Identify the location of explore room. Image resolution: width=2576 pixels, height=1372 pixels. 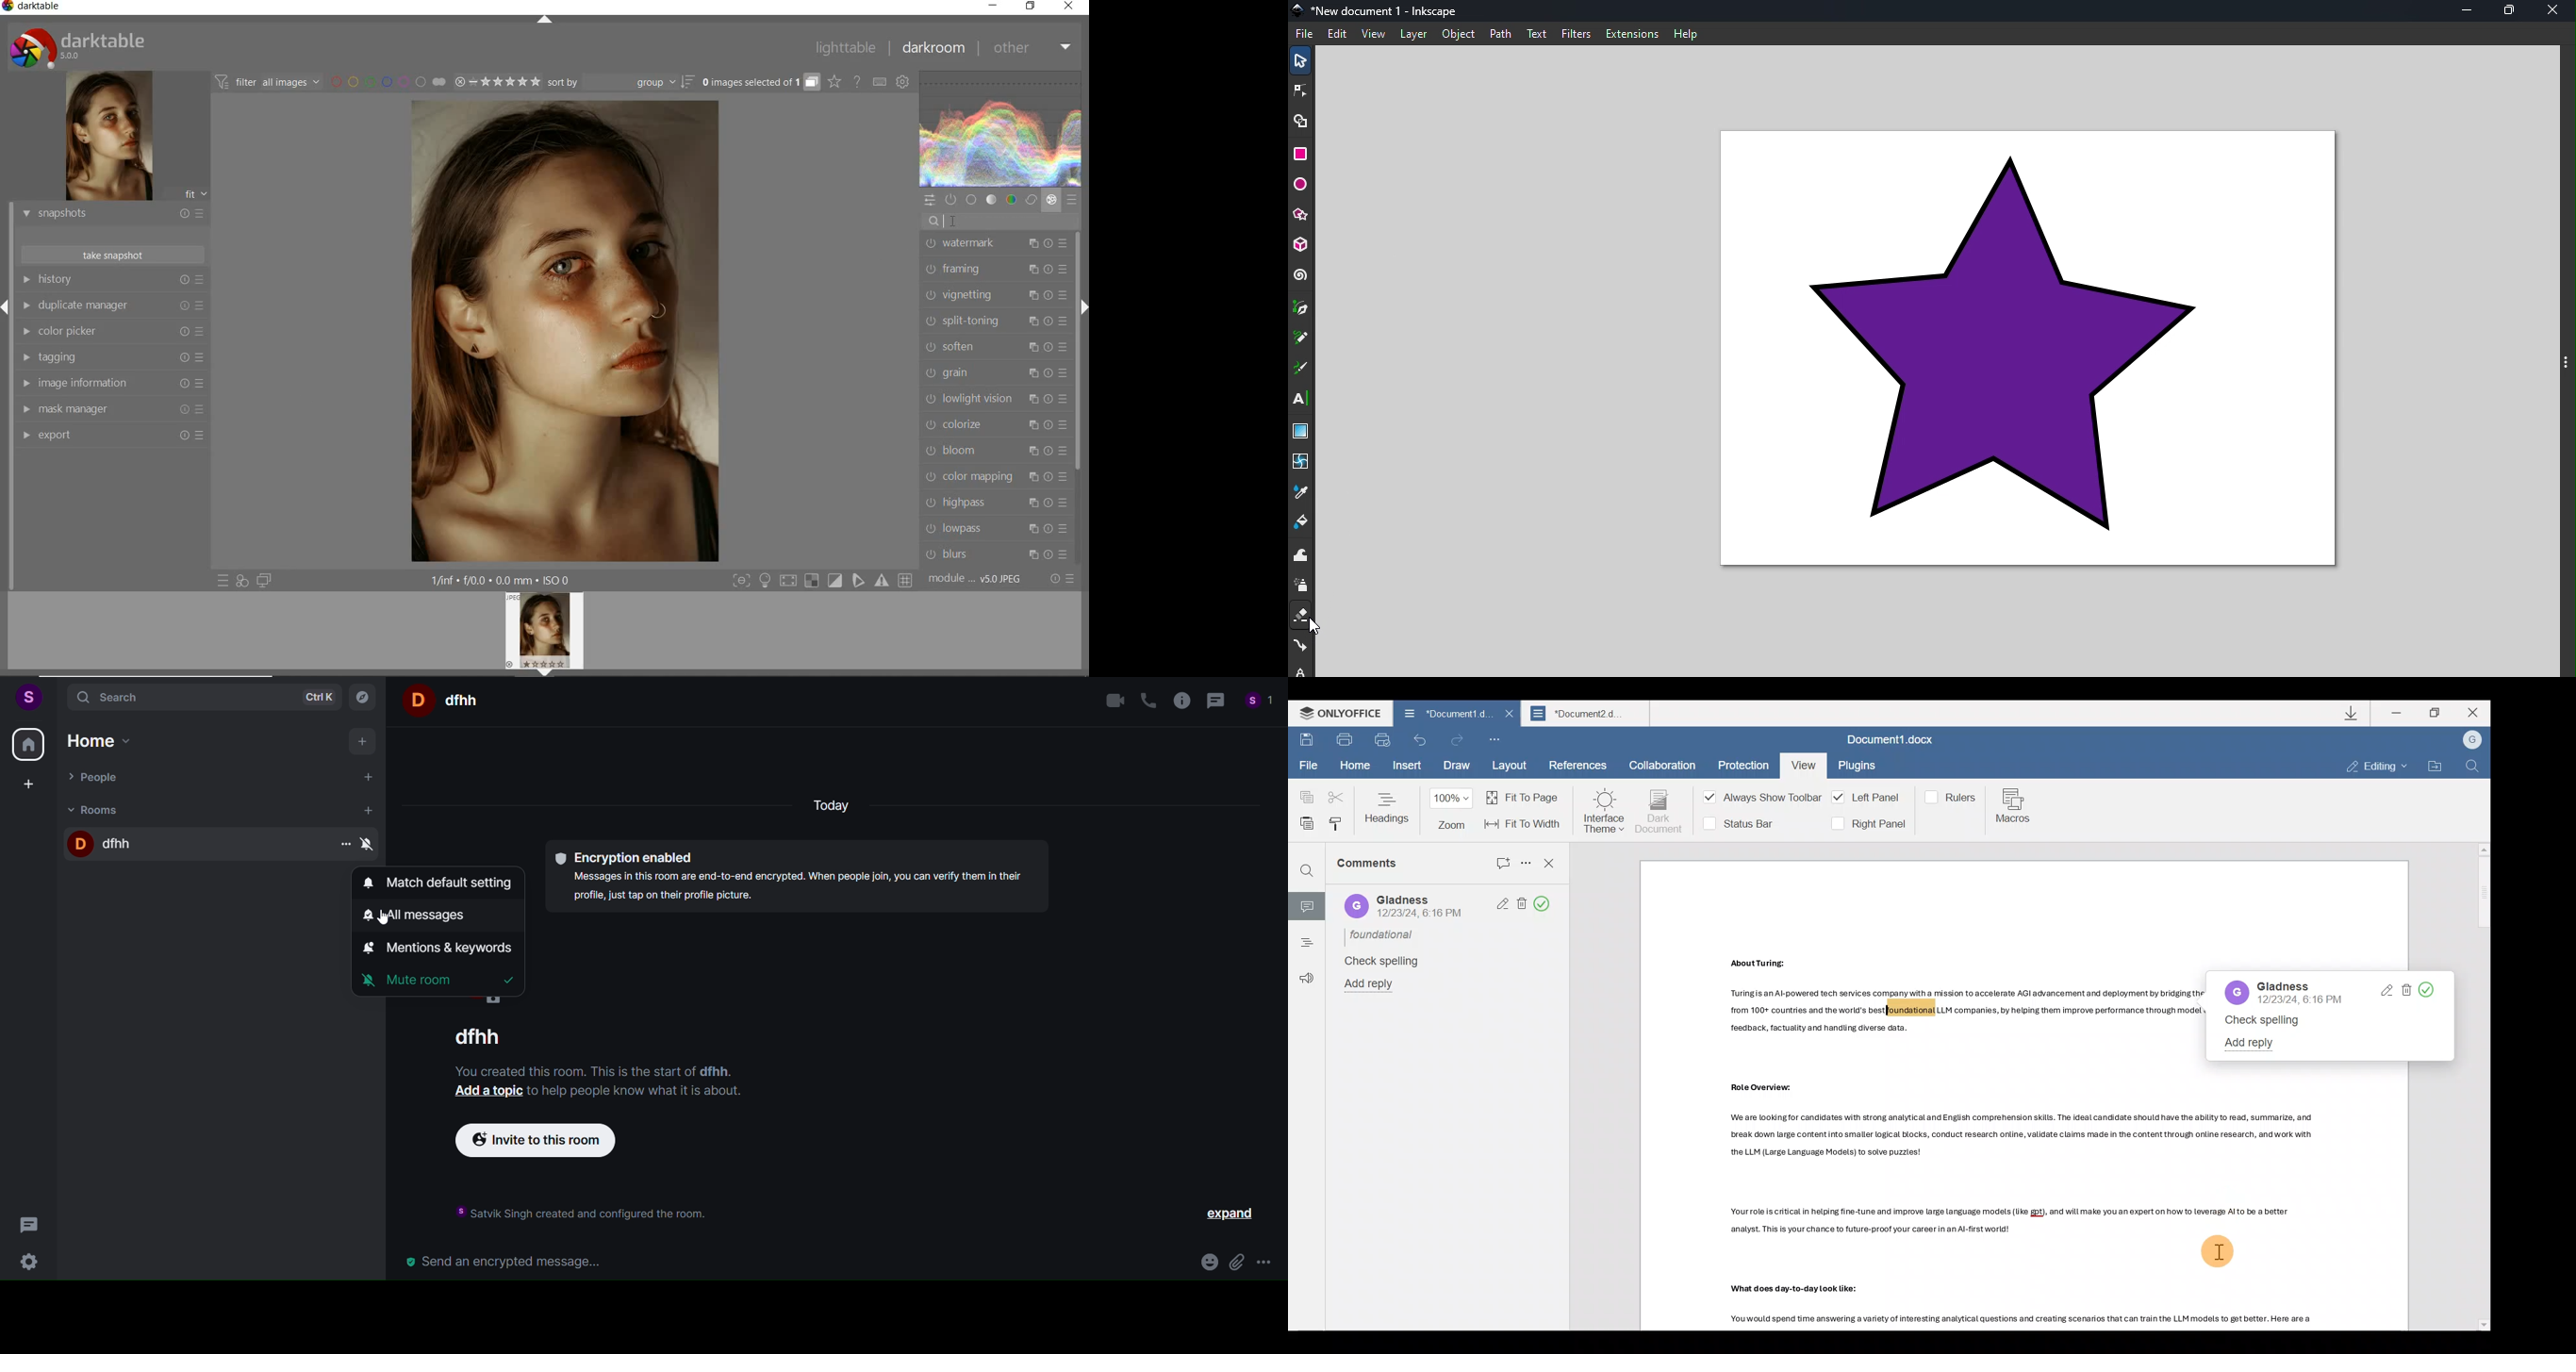
(363, 697).